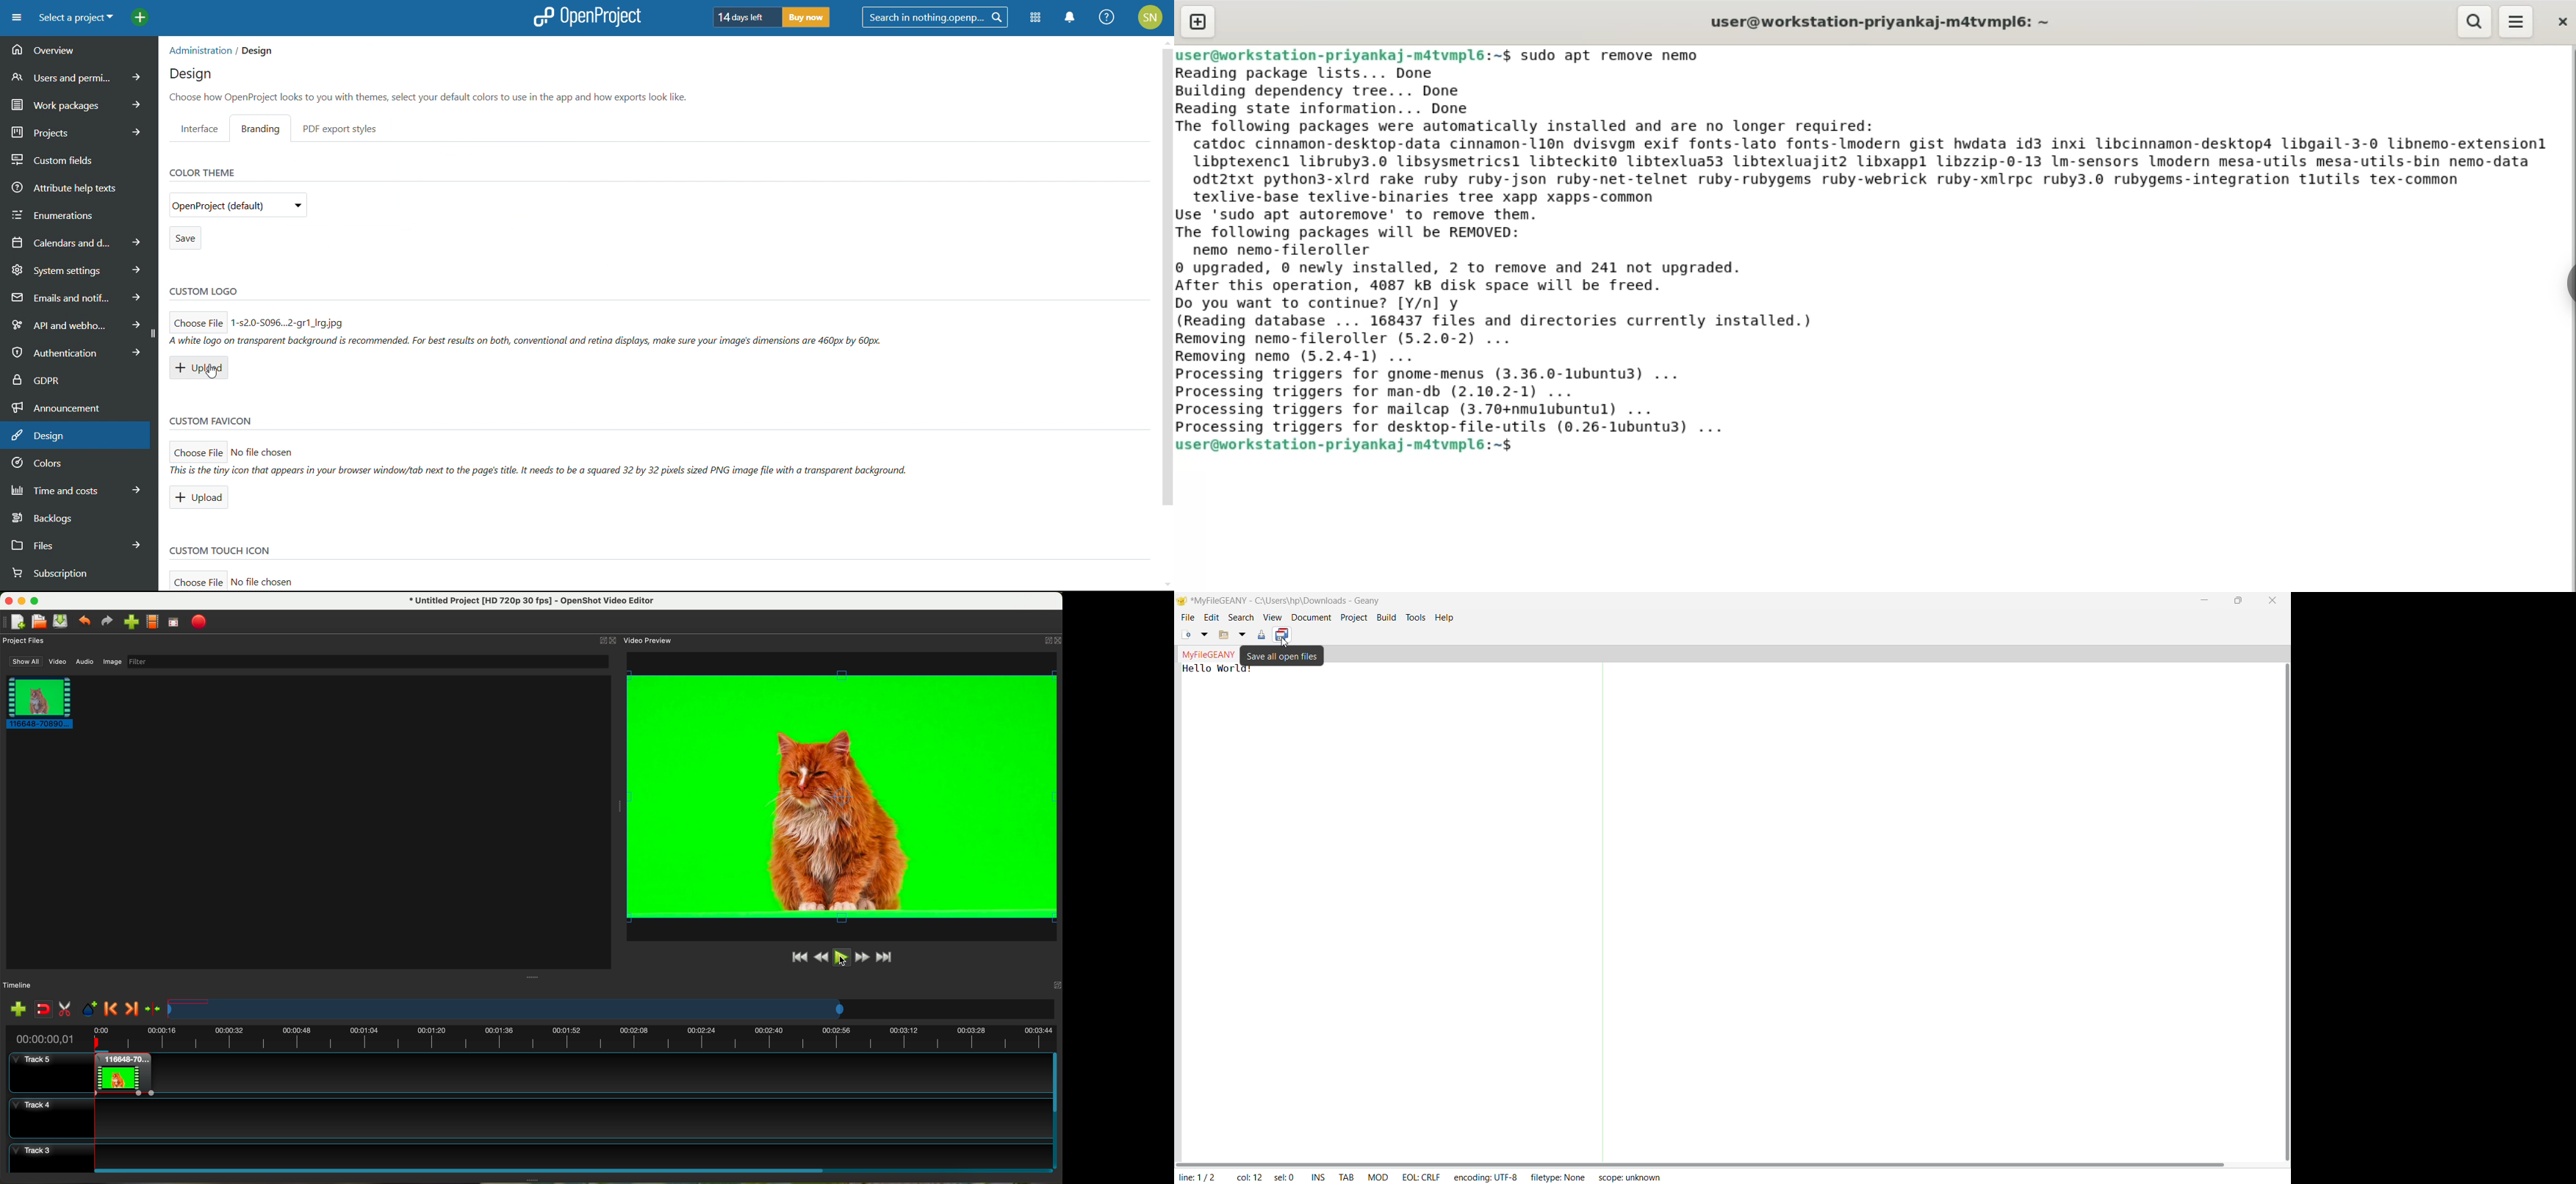 The width and height of the screenshot is (2576, 1204). Describe the element at coordinates (1163, 583) in the screenshot. I see `scroll down` at that location.